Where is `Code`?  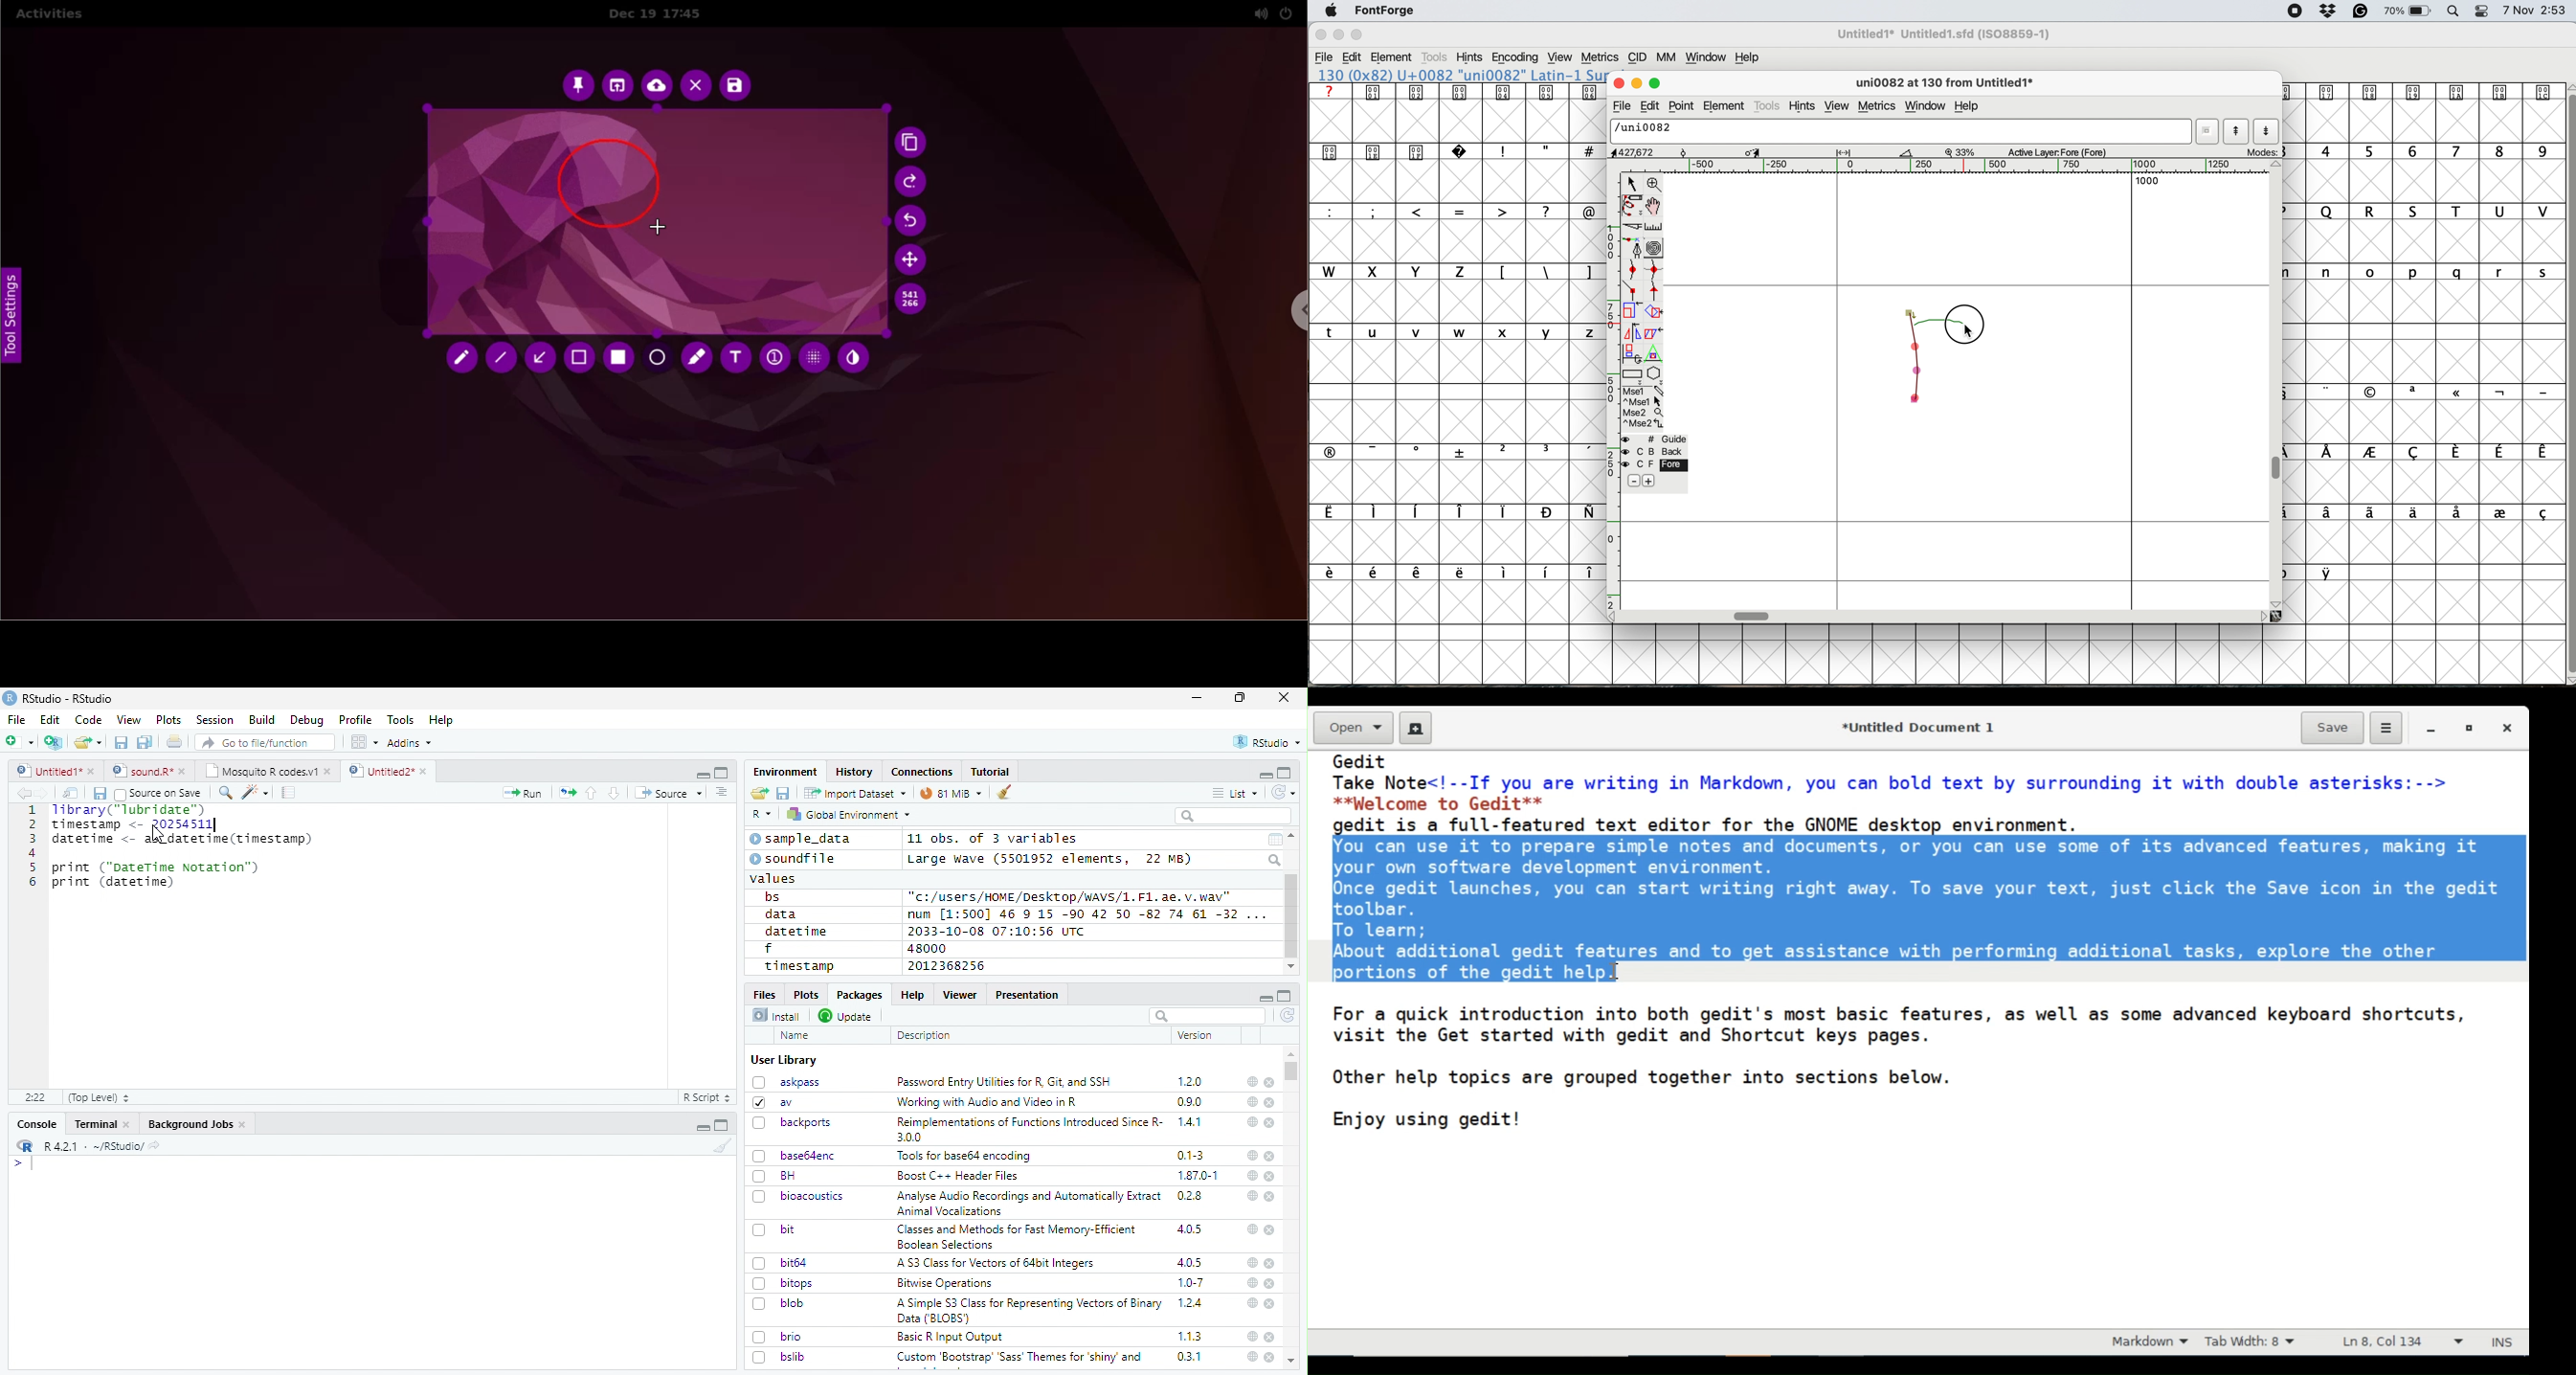 Code is located at coordinates (87, 720).